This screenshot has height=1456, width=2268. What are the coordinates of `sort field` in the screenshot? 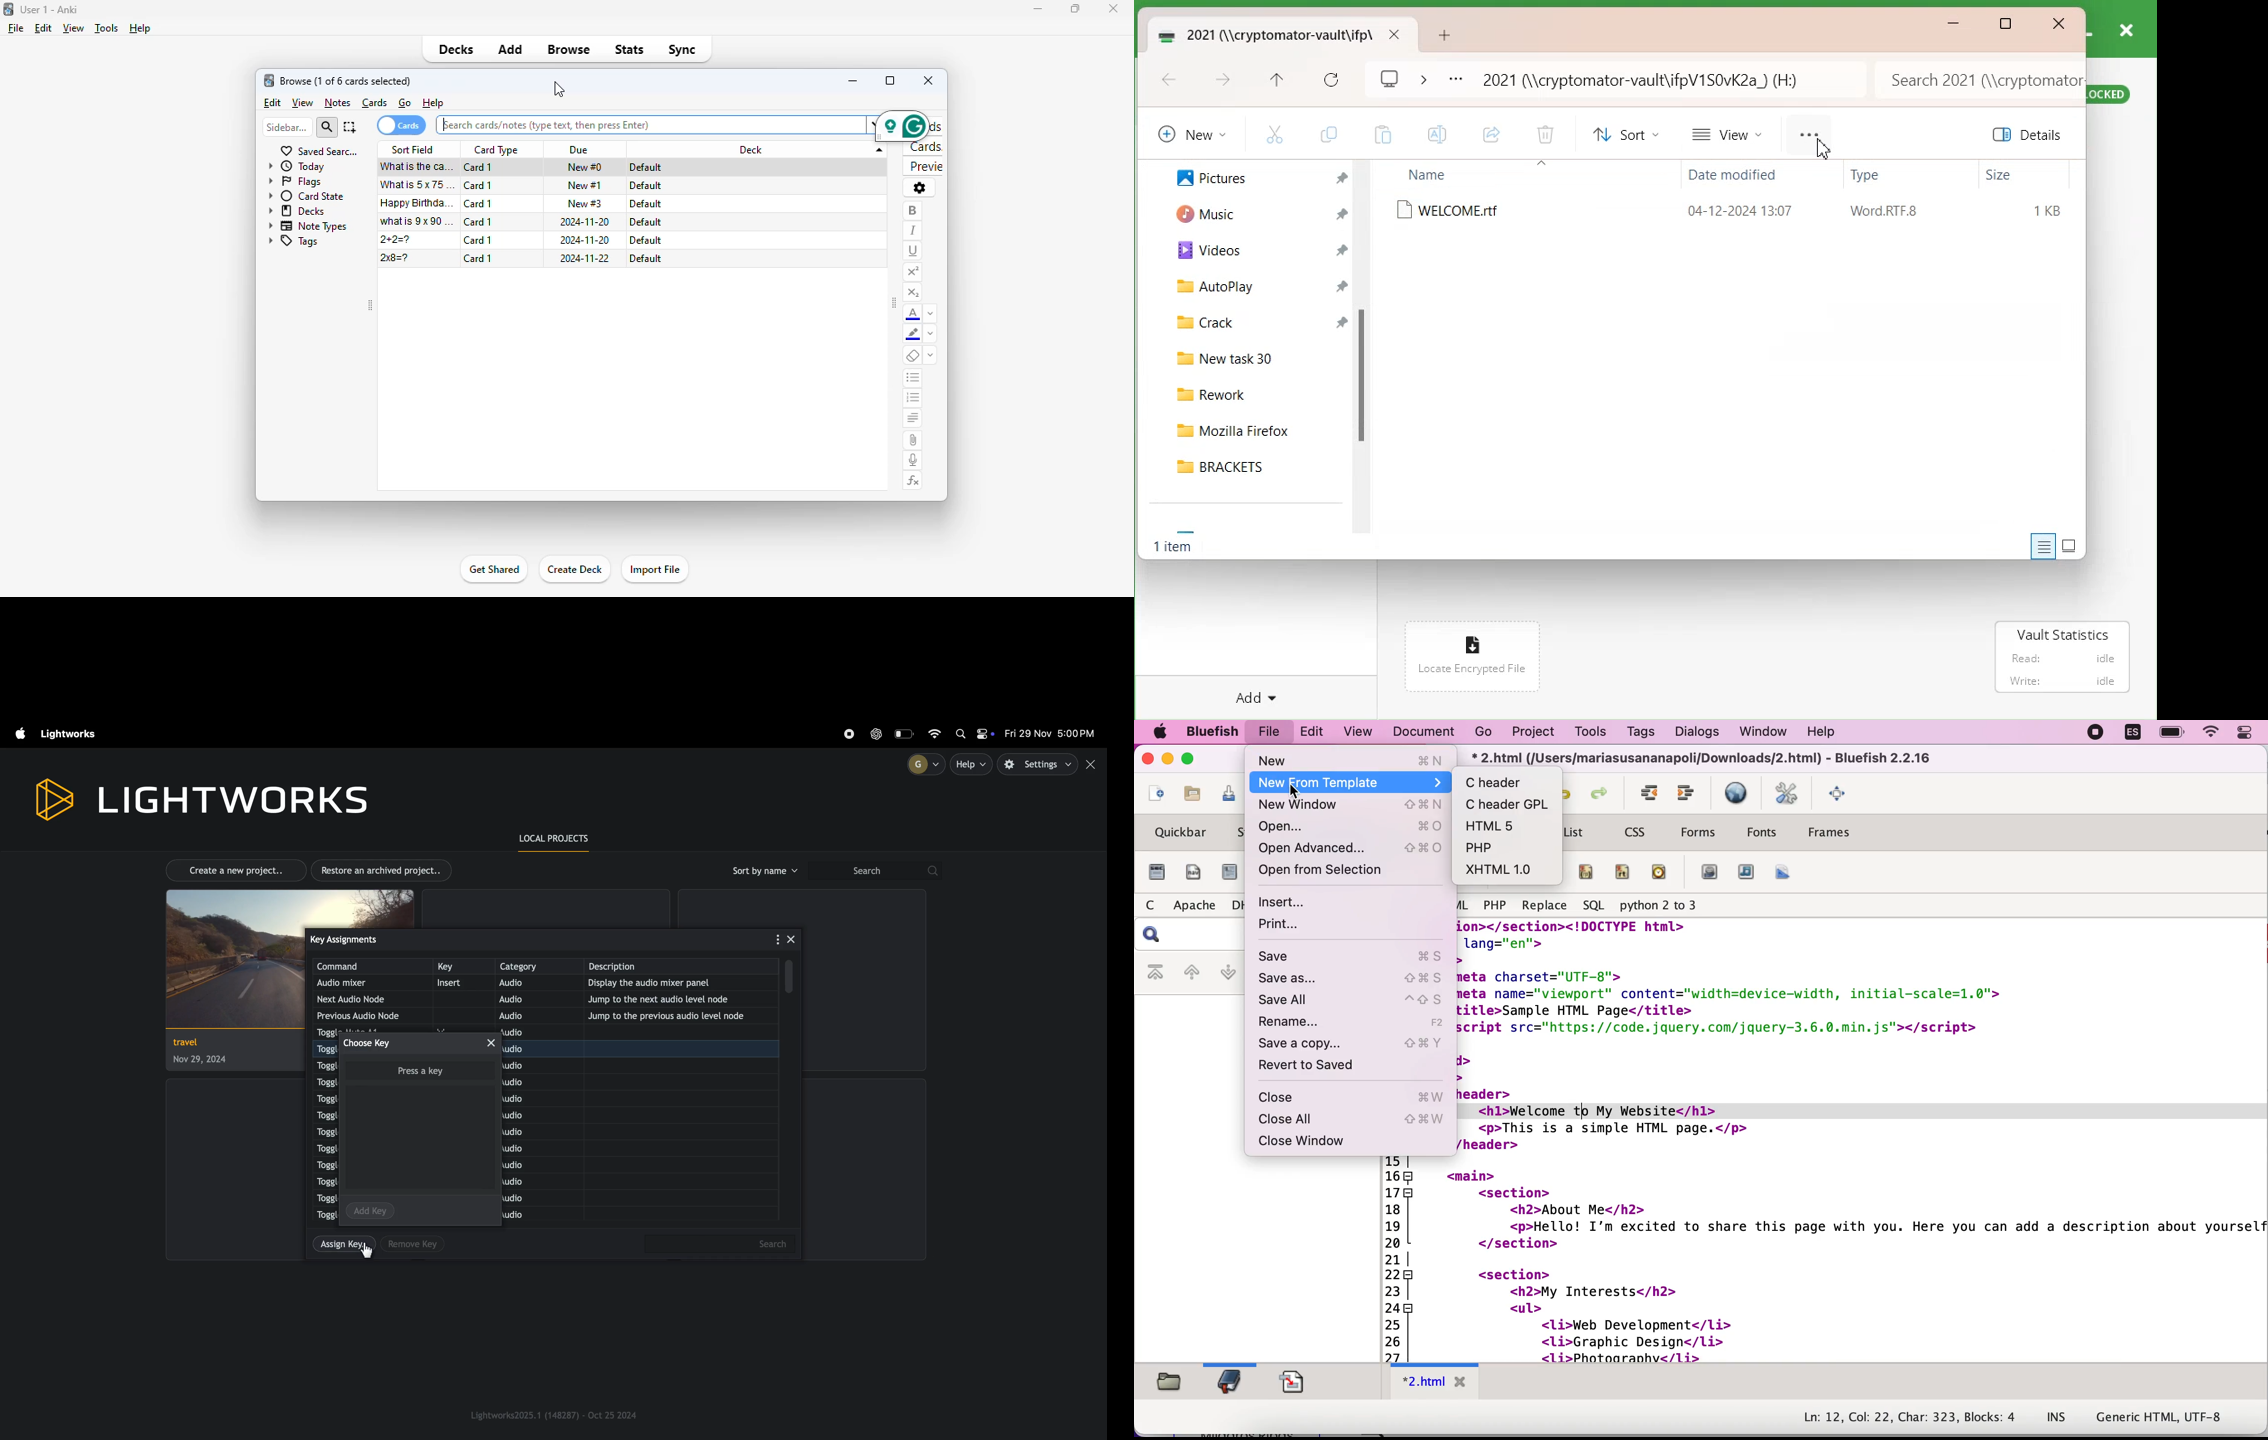 It's located at (414, 149).